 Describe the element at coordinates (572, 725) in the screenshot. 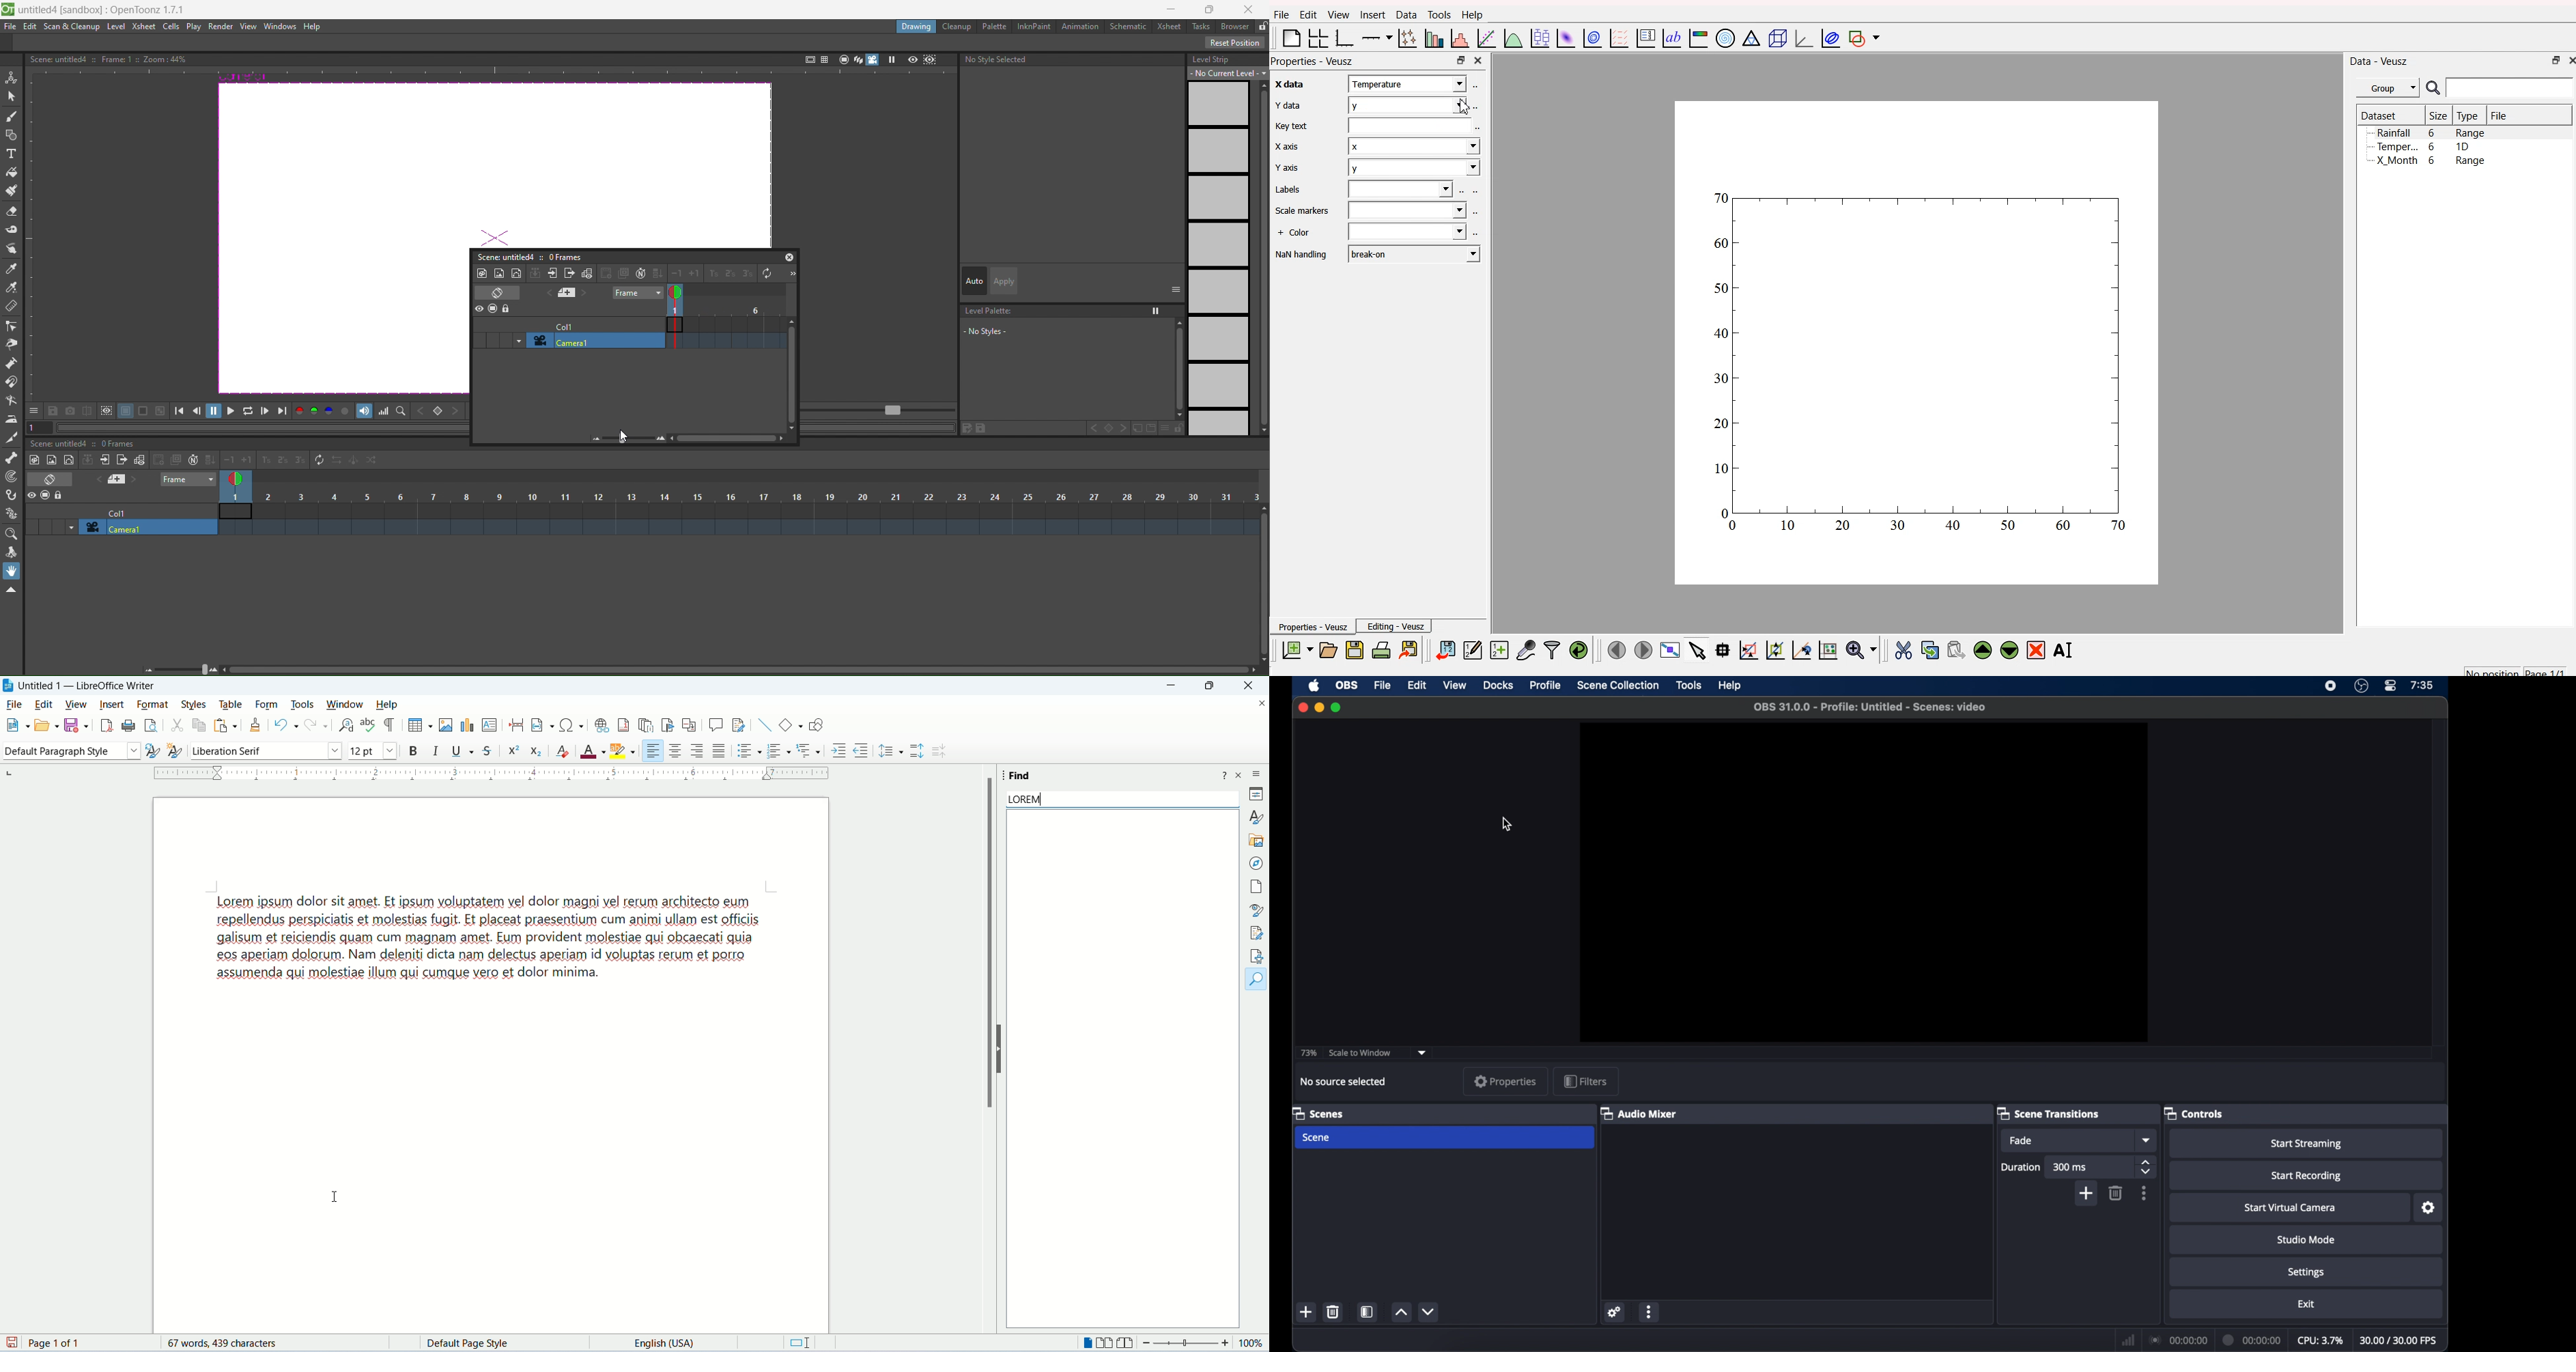

I see `insert special character` at that location.